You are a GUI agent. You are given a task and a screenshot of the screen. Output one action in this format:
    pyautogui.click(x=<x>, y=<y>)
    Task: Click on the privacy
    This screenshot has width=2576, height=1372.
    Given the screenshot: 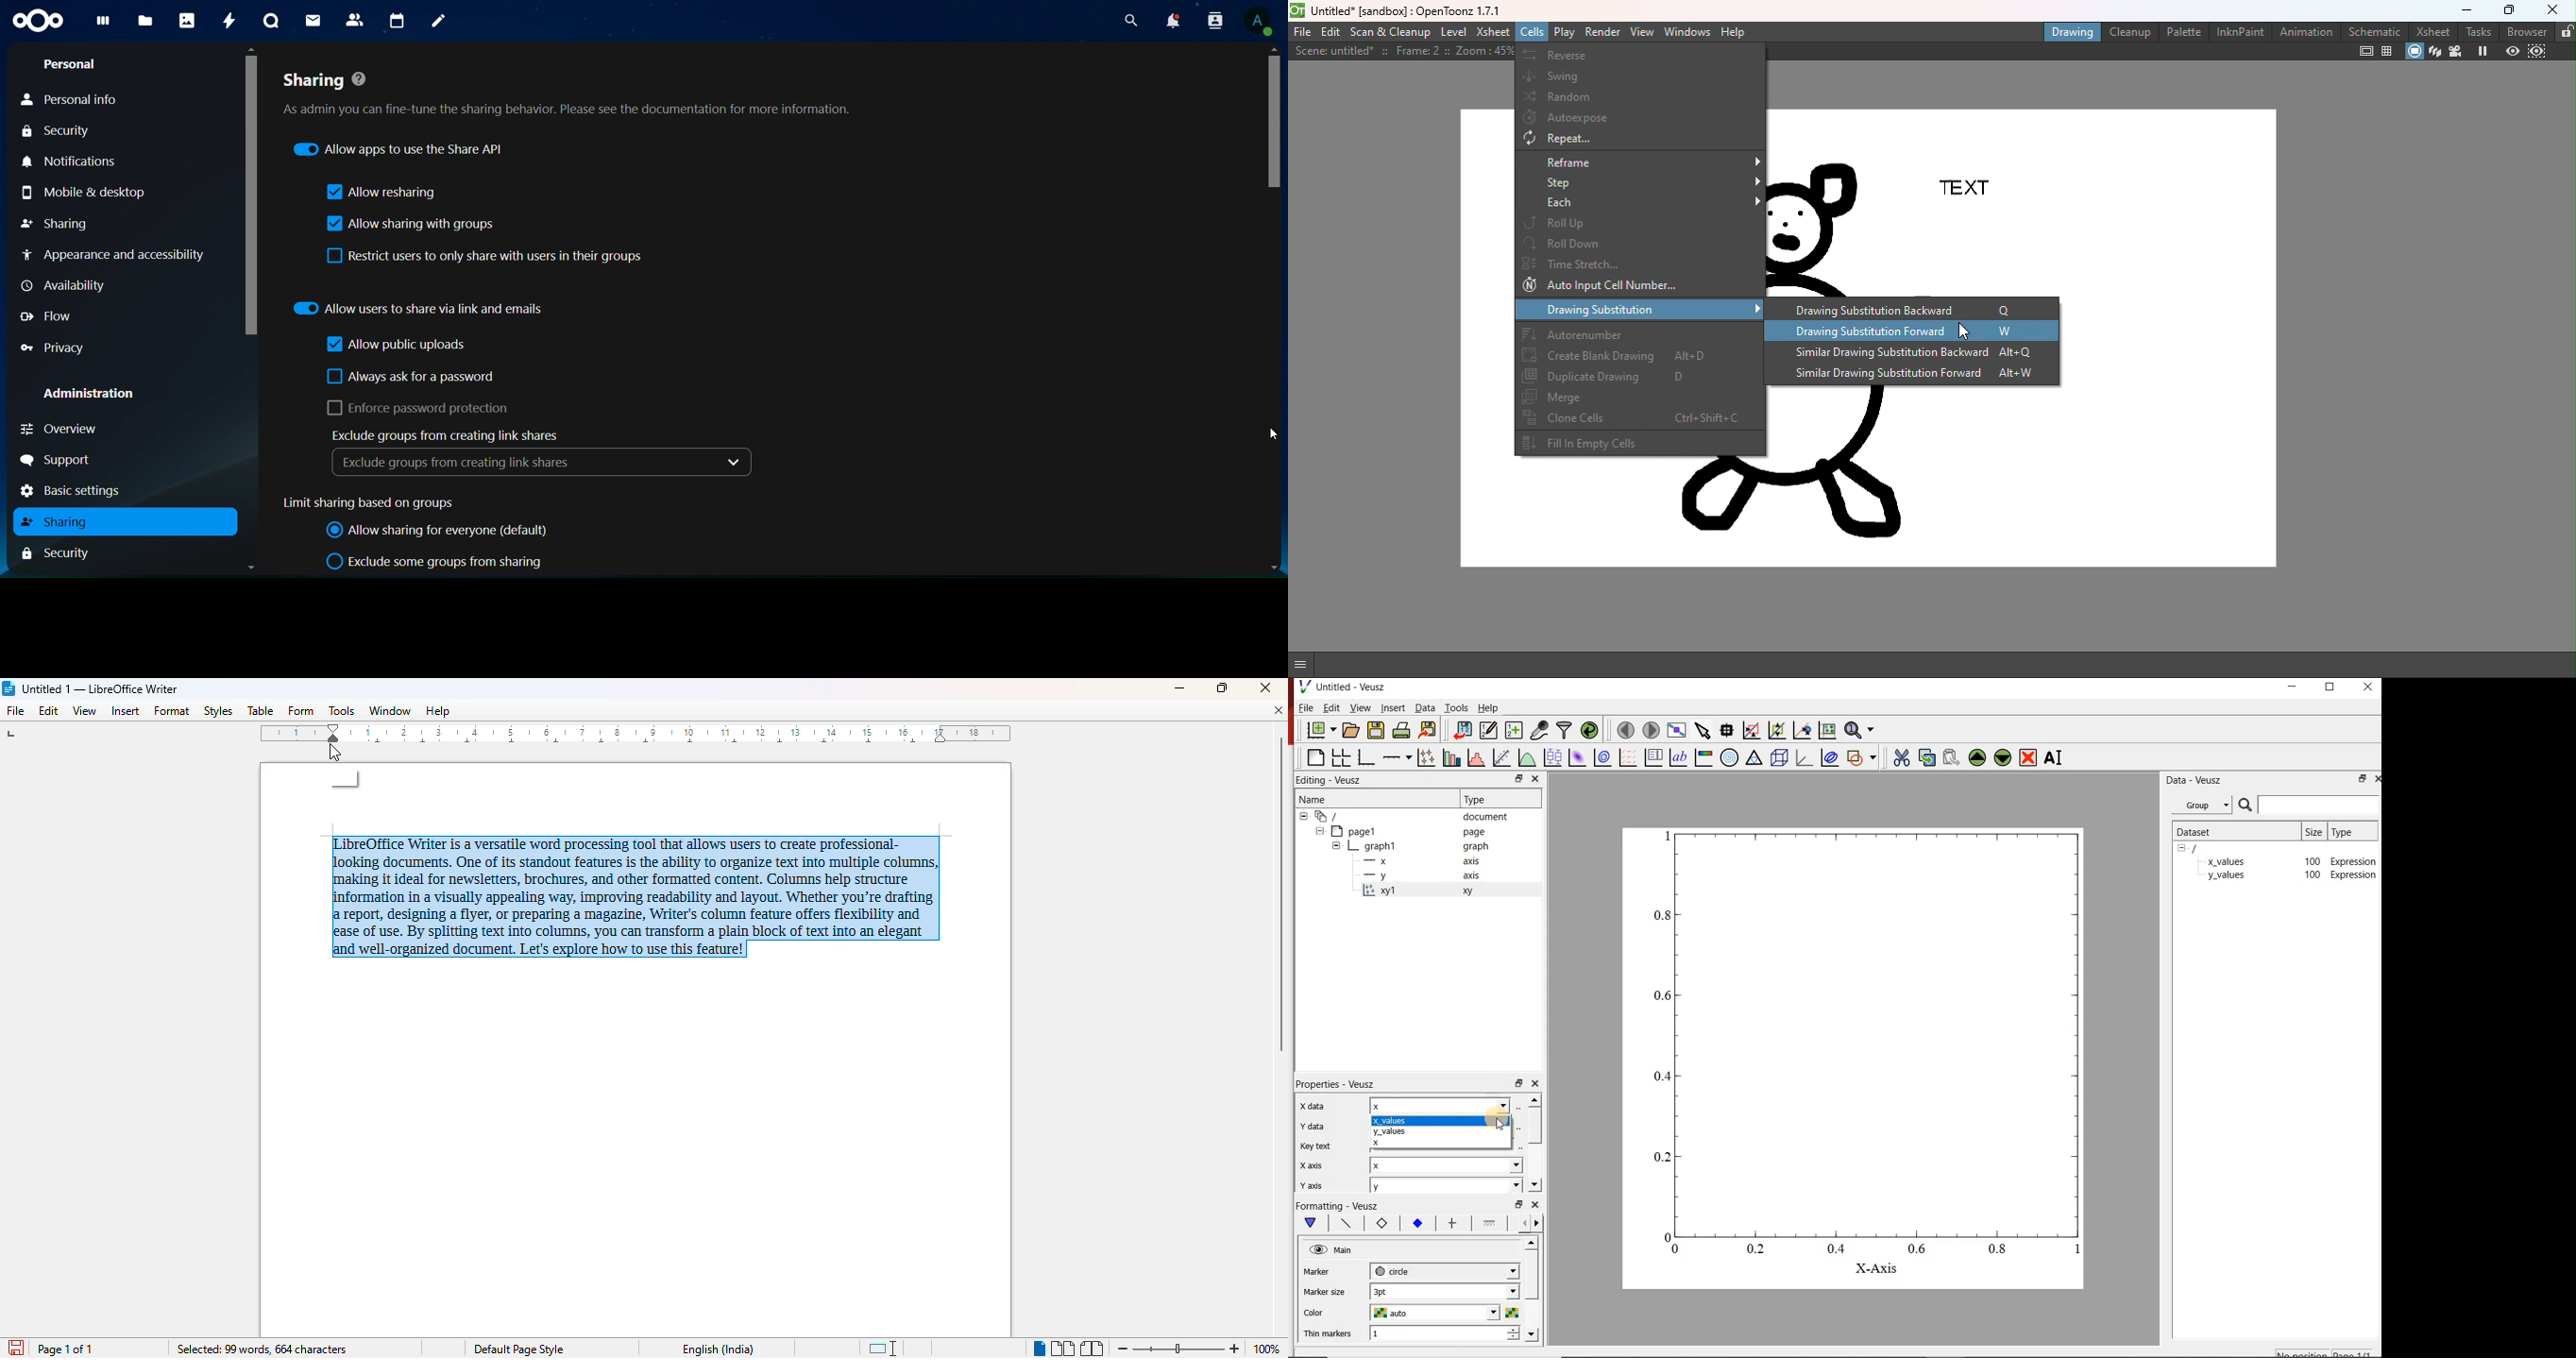 What is the action you would take?
    pyautogui.click(x=57, y=346)
    